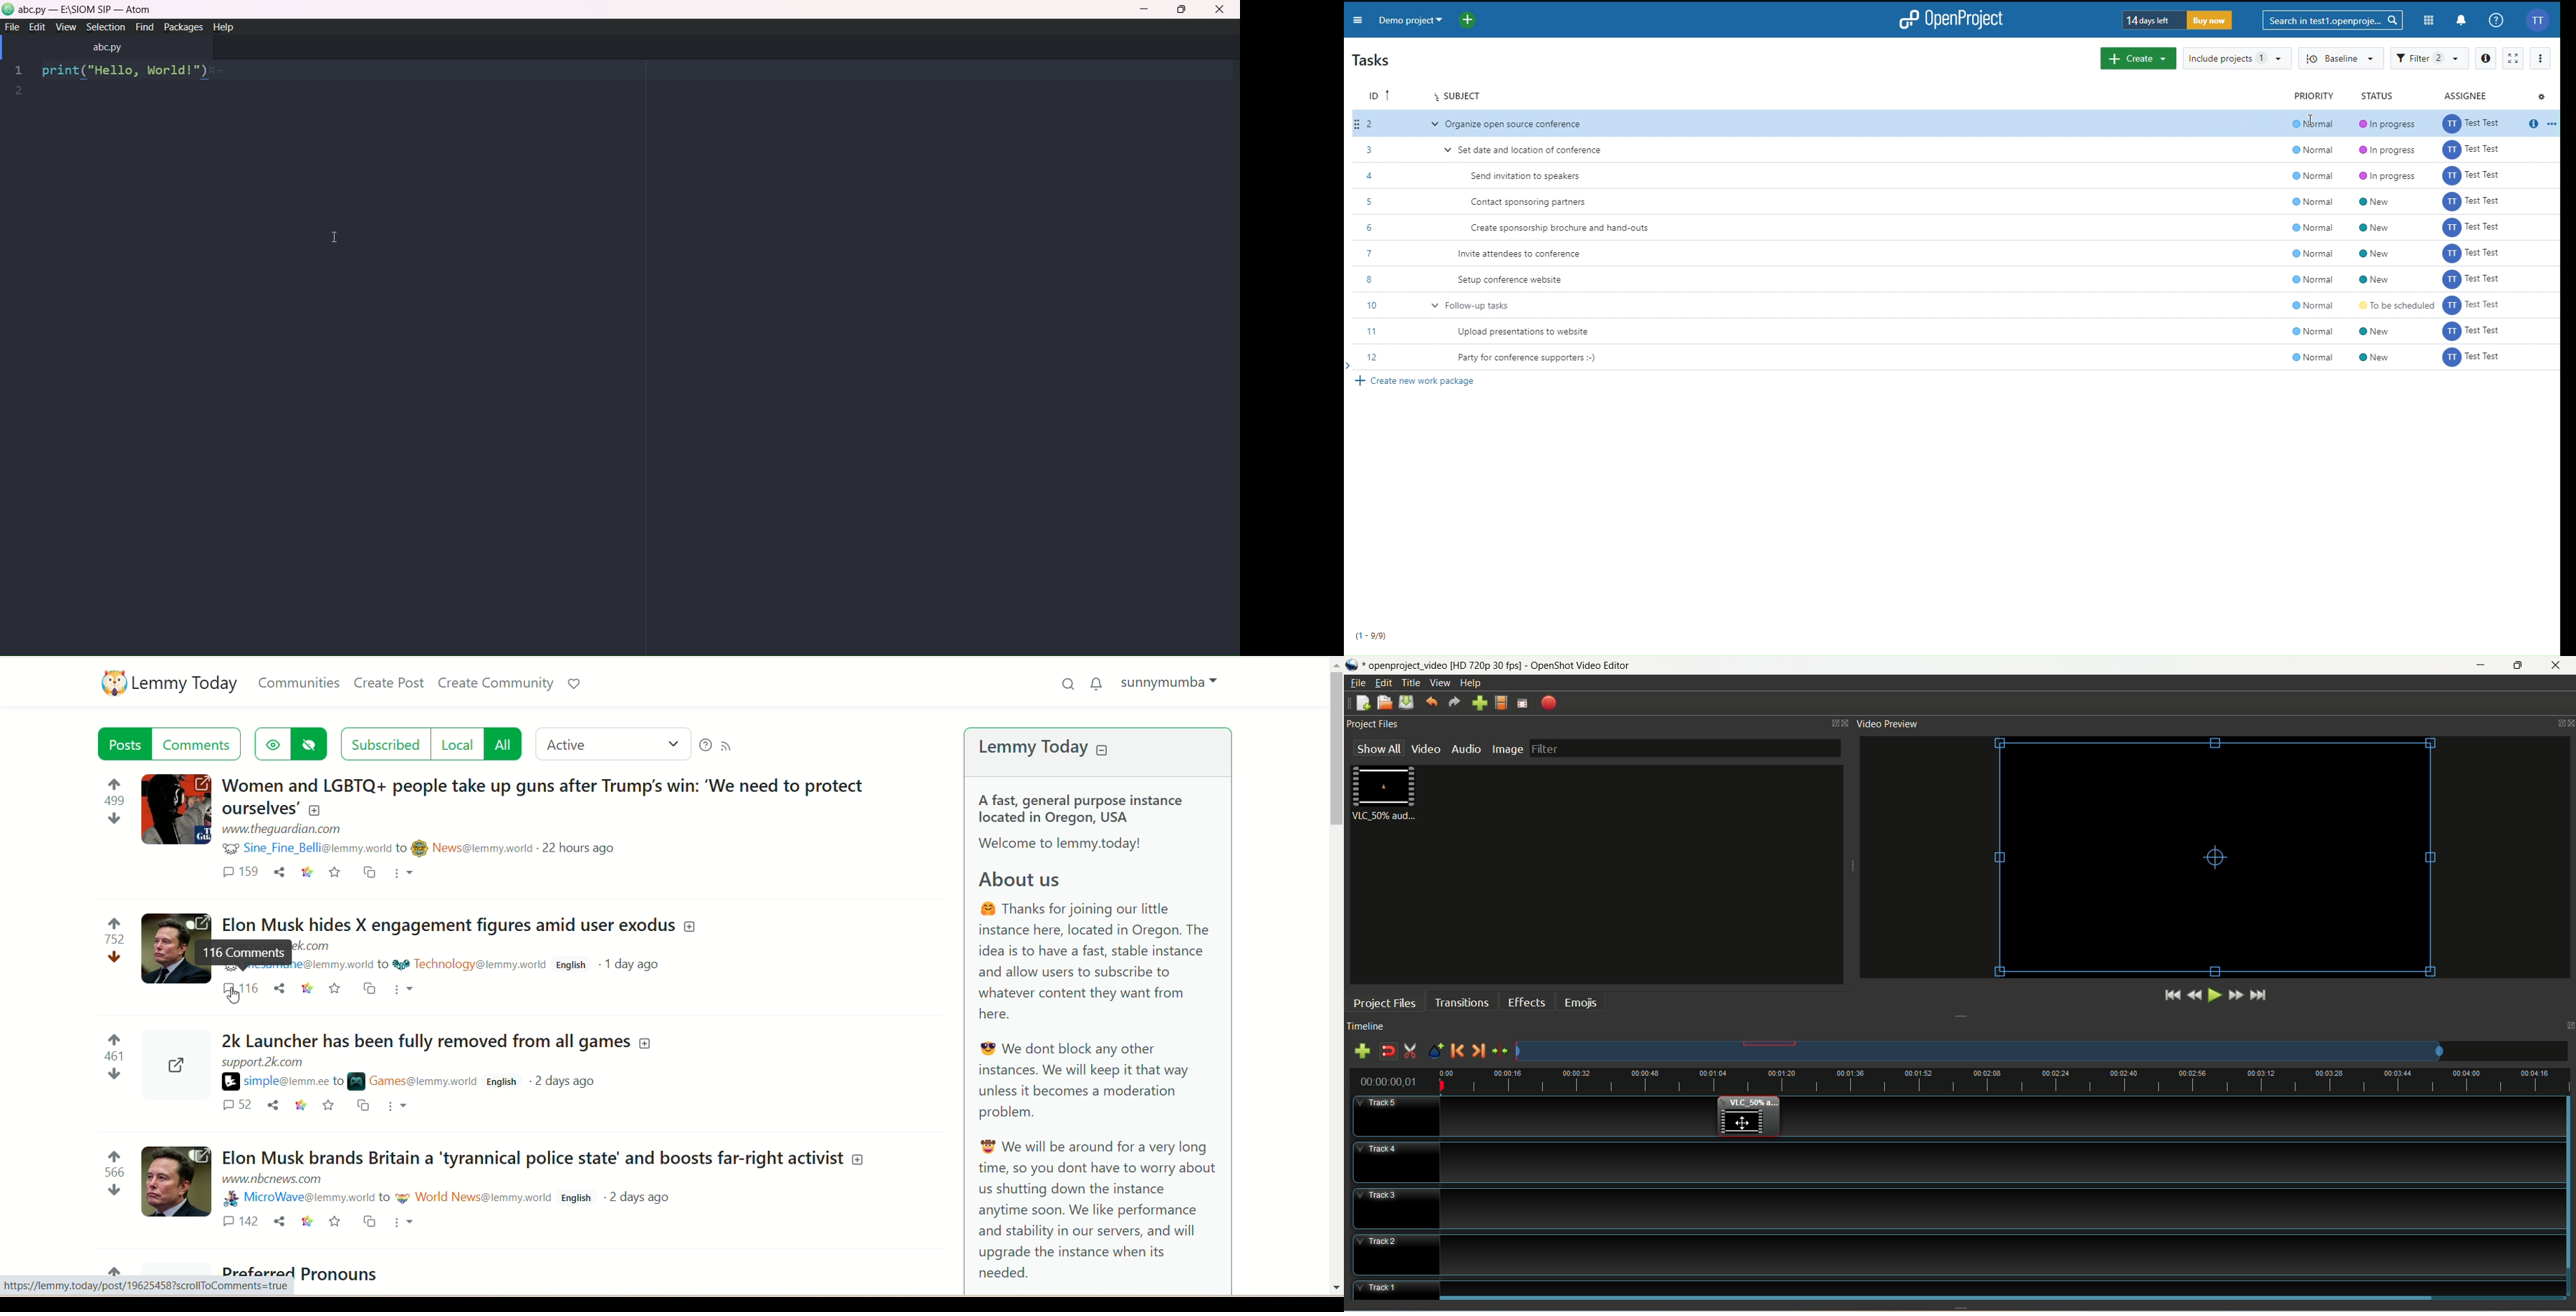  What do you see at coordinates (326, 238) in the screenshot?
I see `cursor` at bounding box center [326, 238].